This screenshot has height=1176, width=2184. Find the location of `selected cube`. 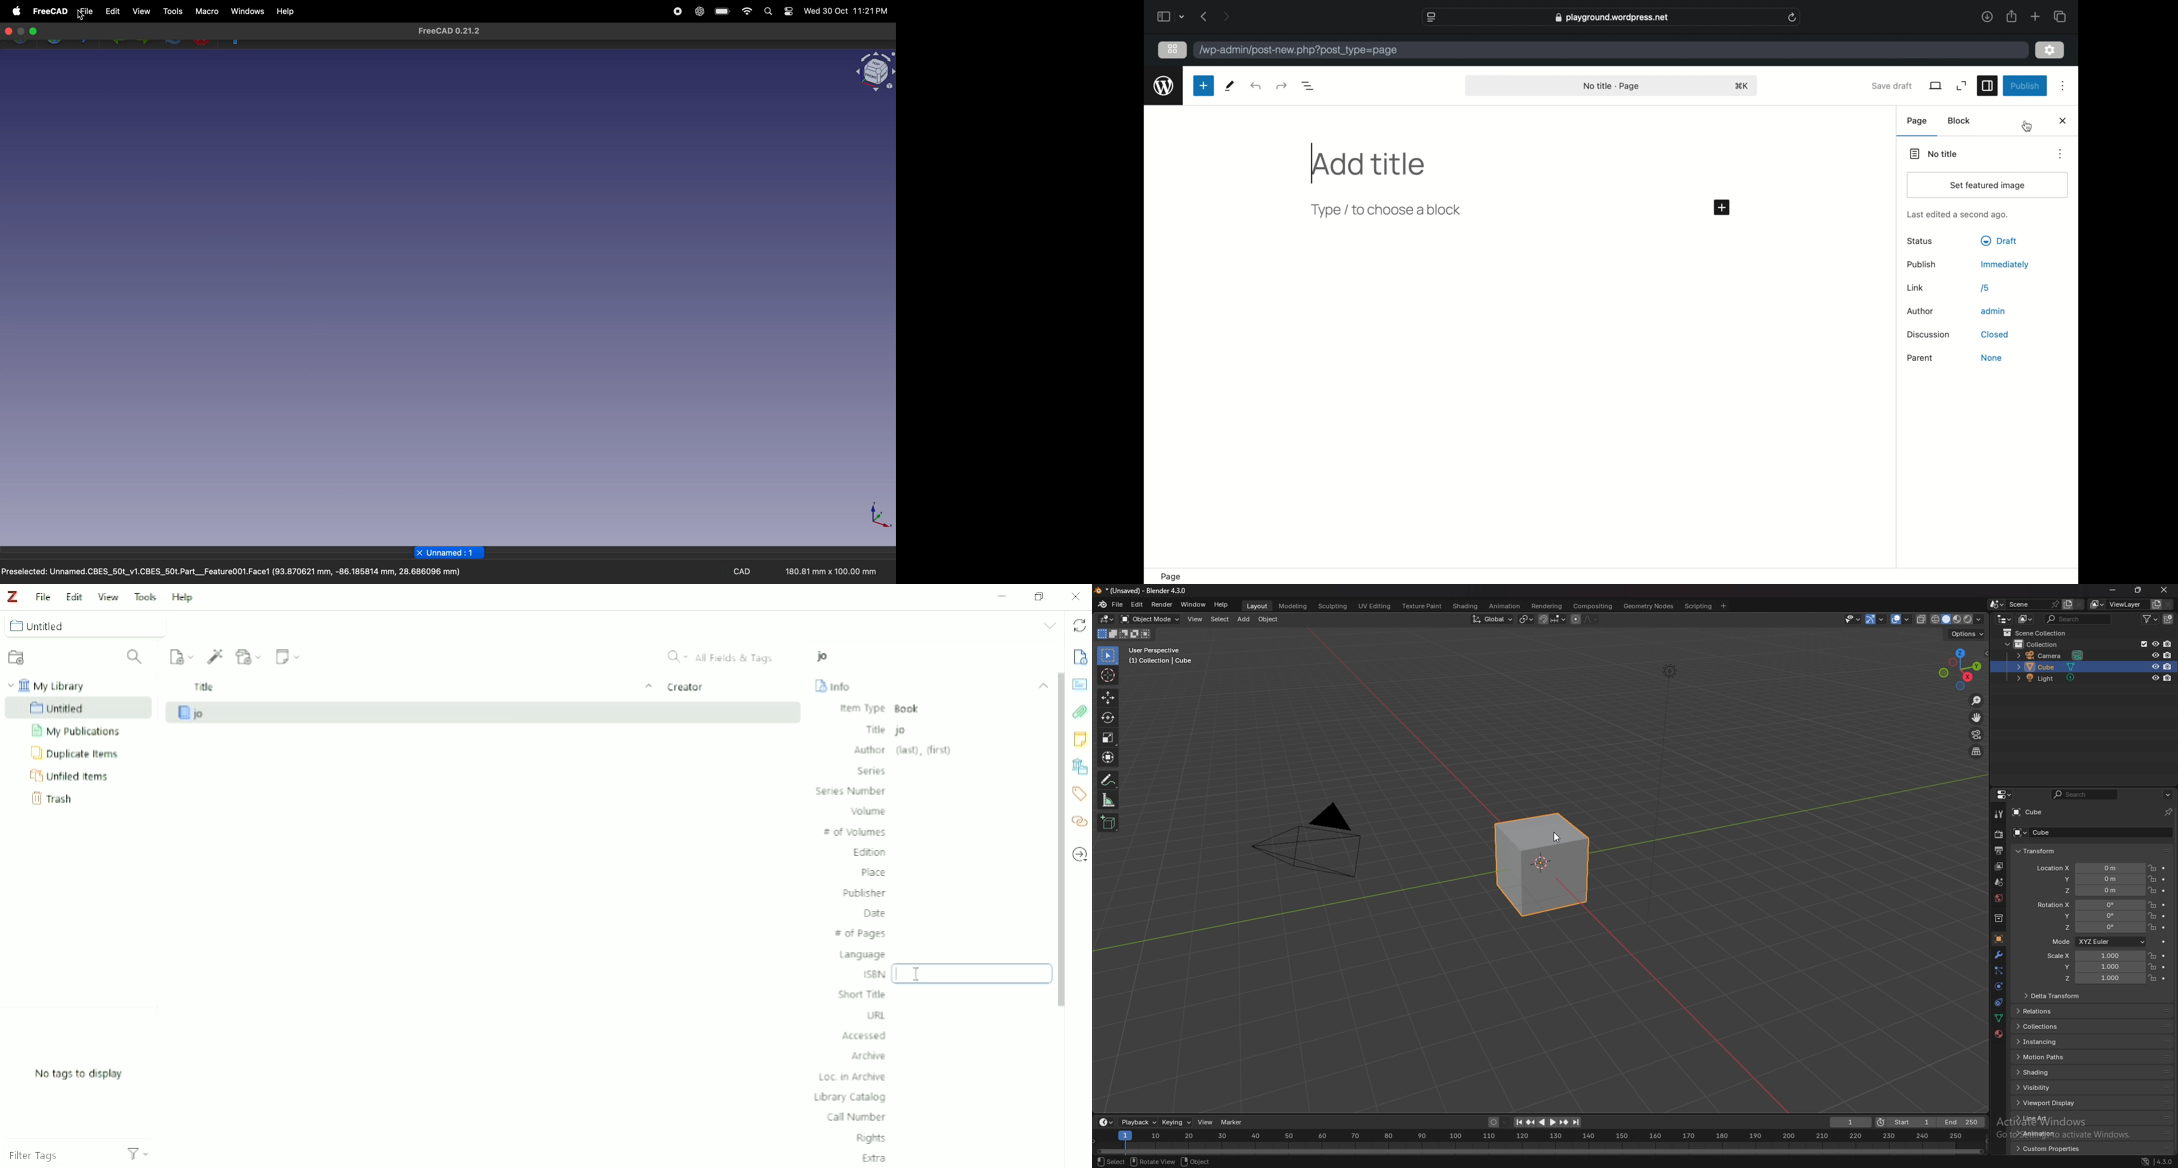

selected cube is located at coordinates (1544, 864).